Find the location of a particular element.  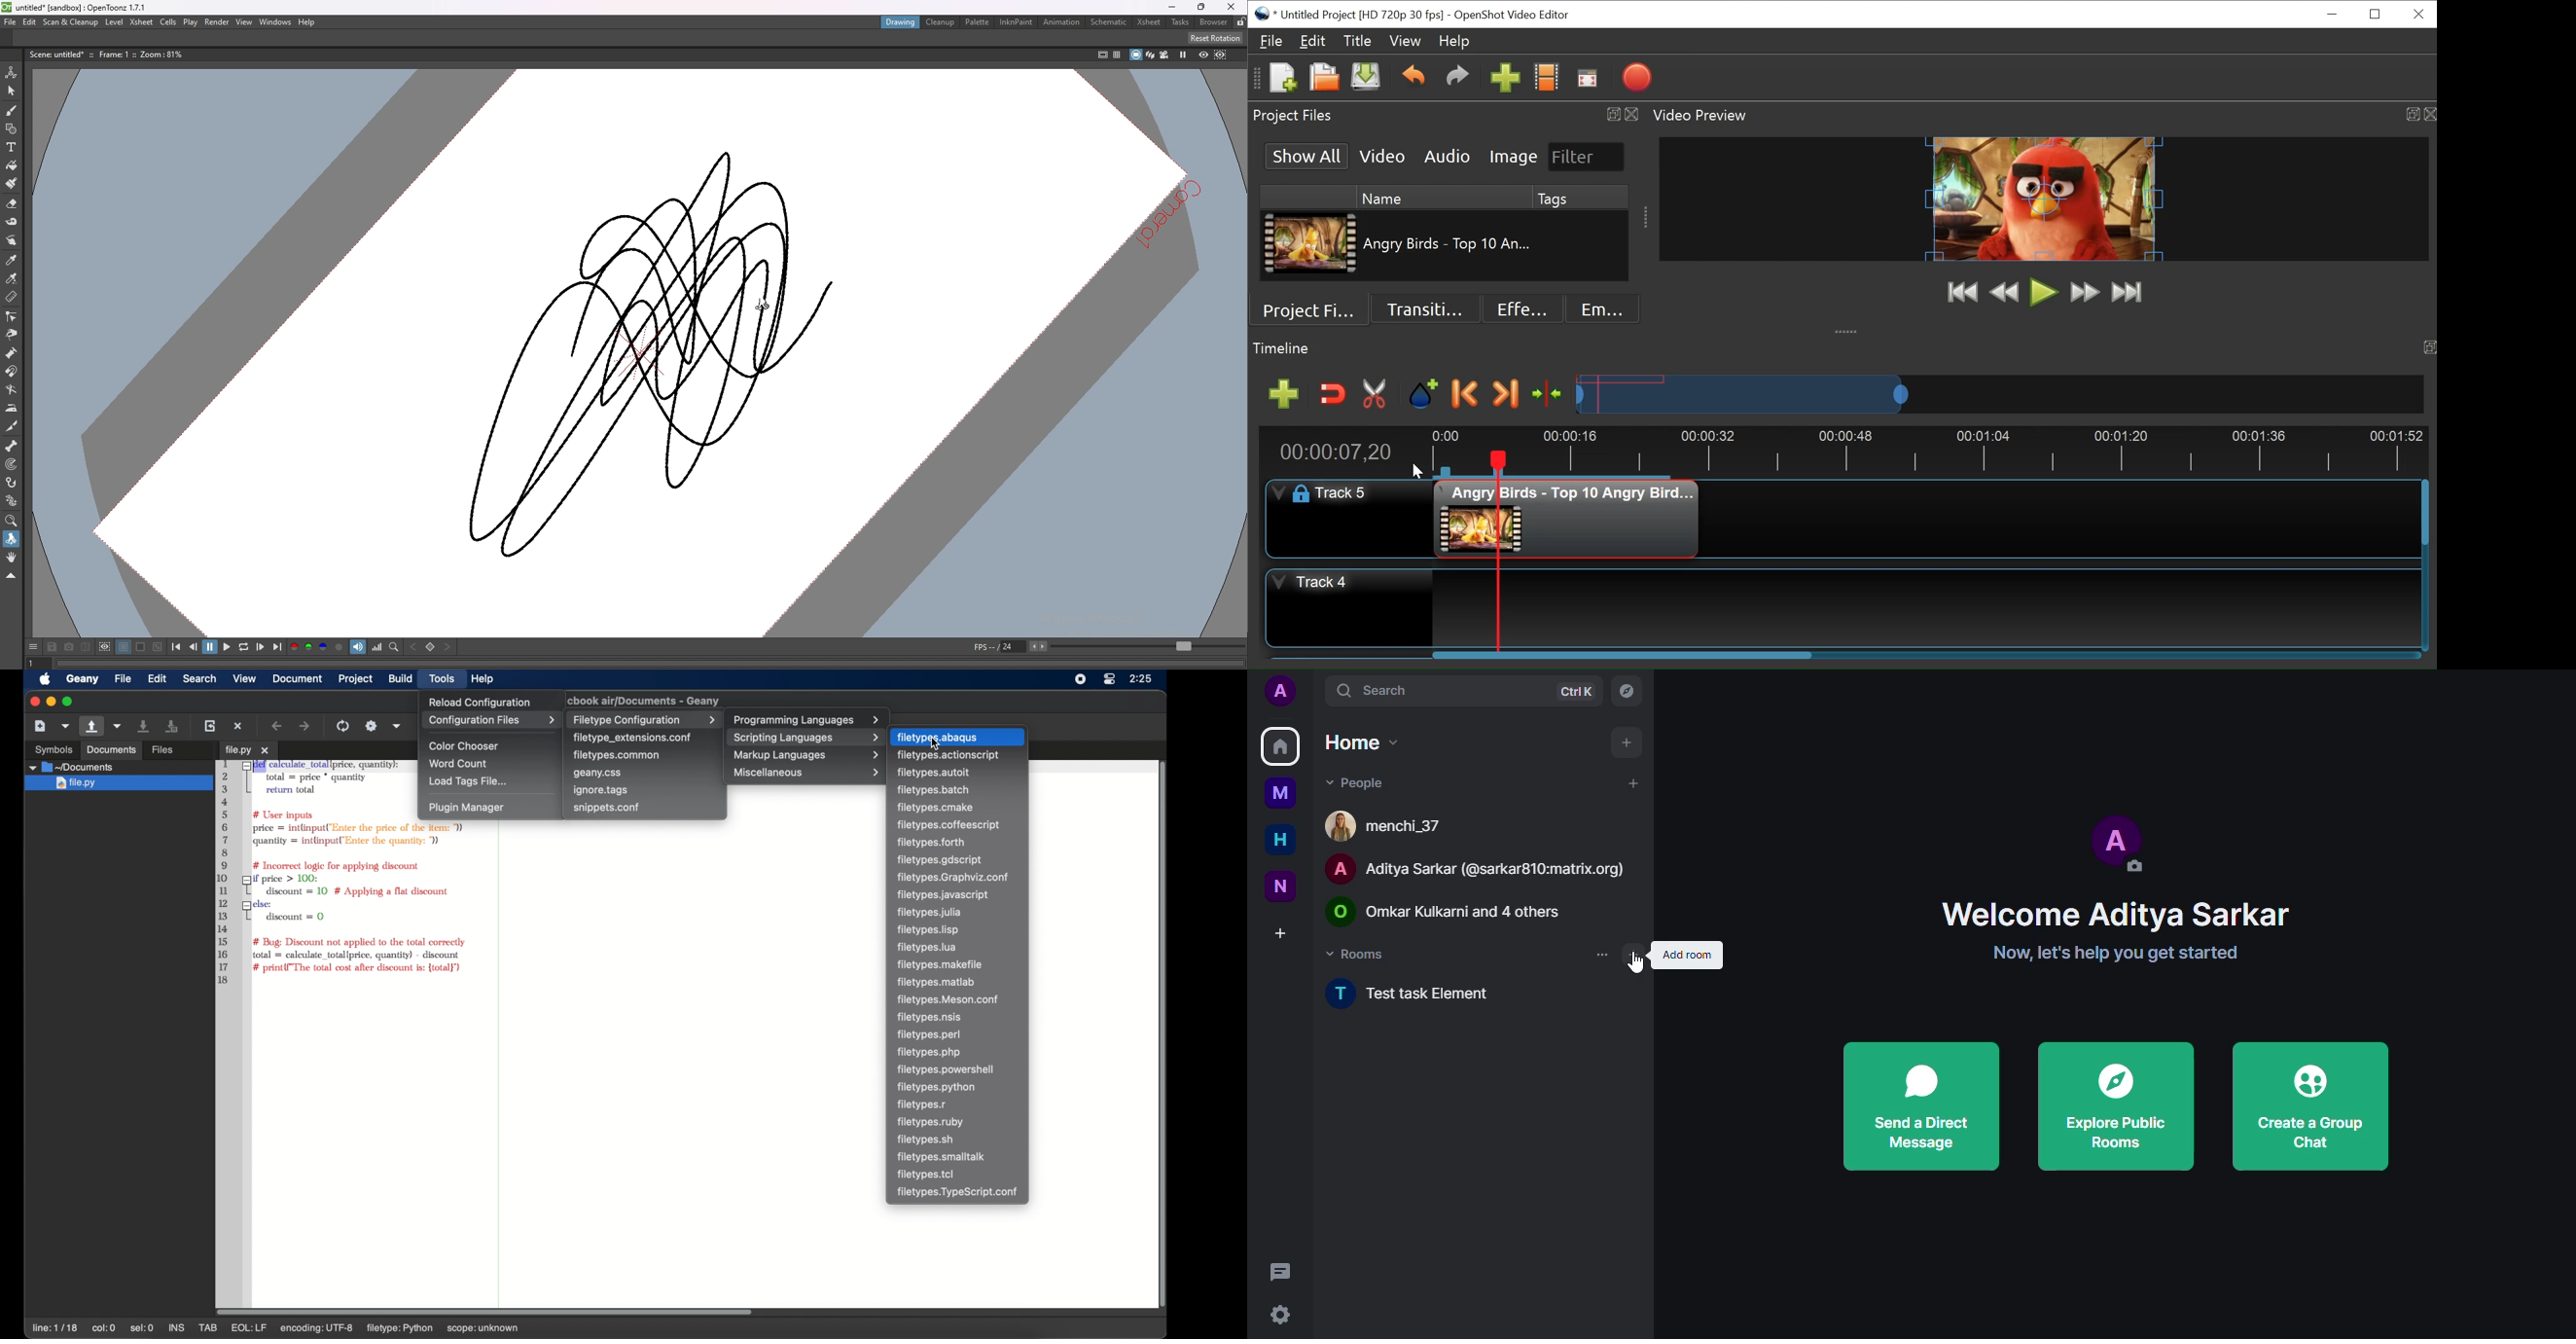

set key is located at coordinates (430, 647).